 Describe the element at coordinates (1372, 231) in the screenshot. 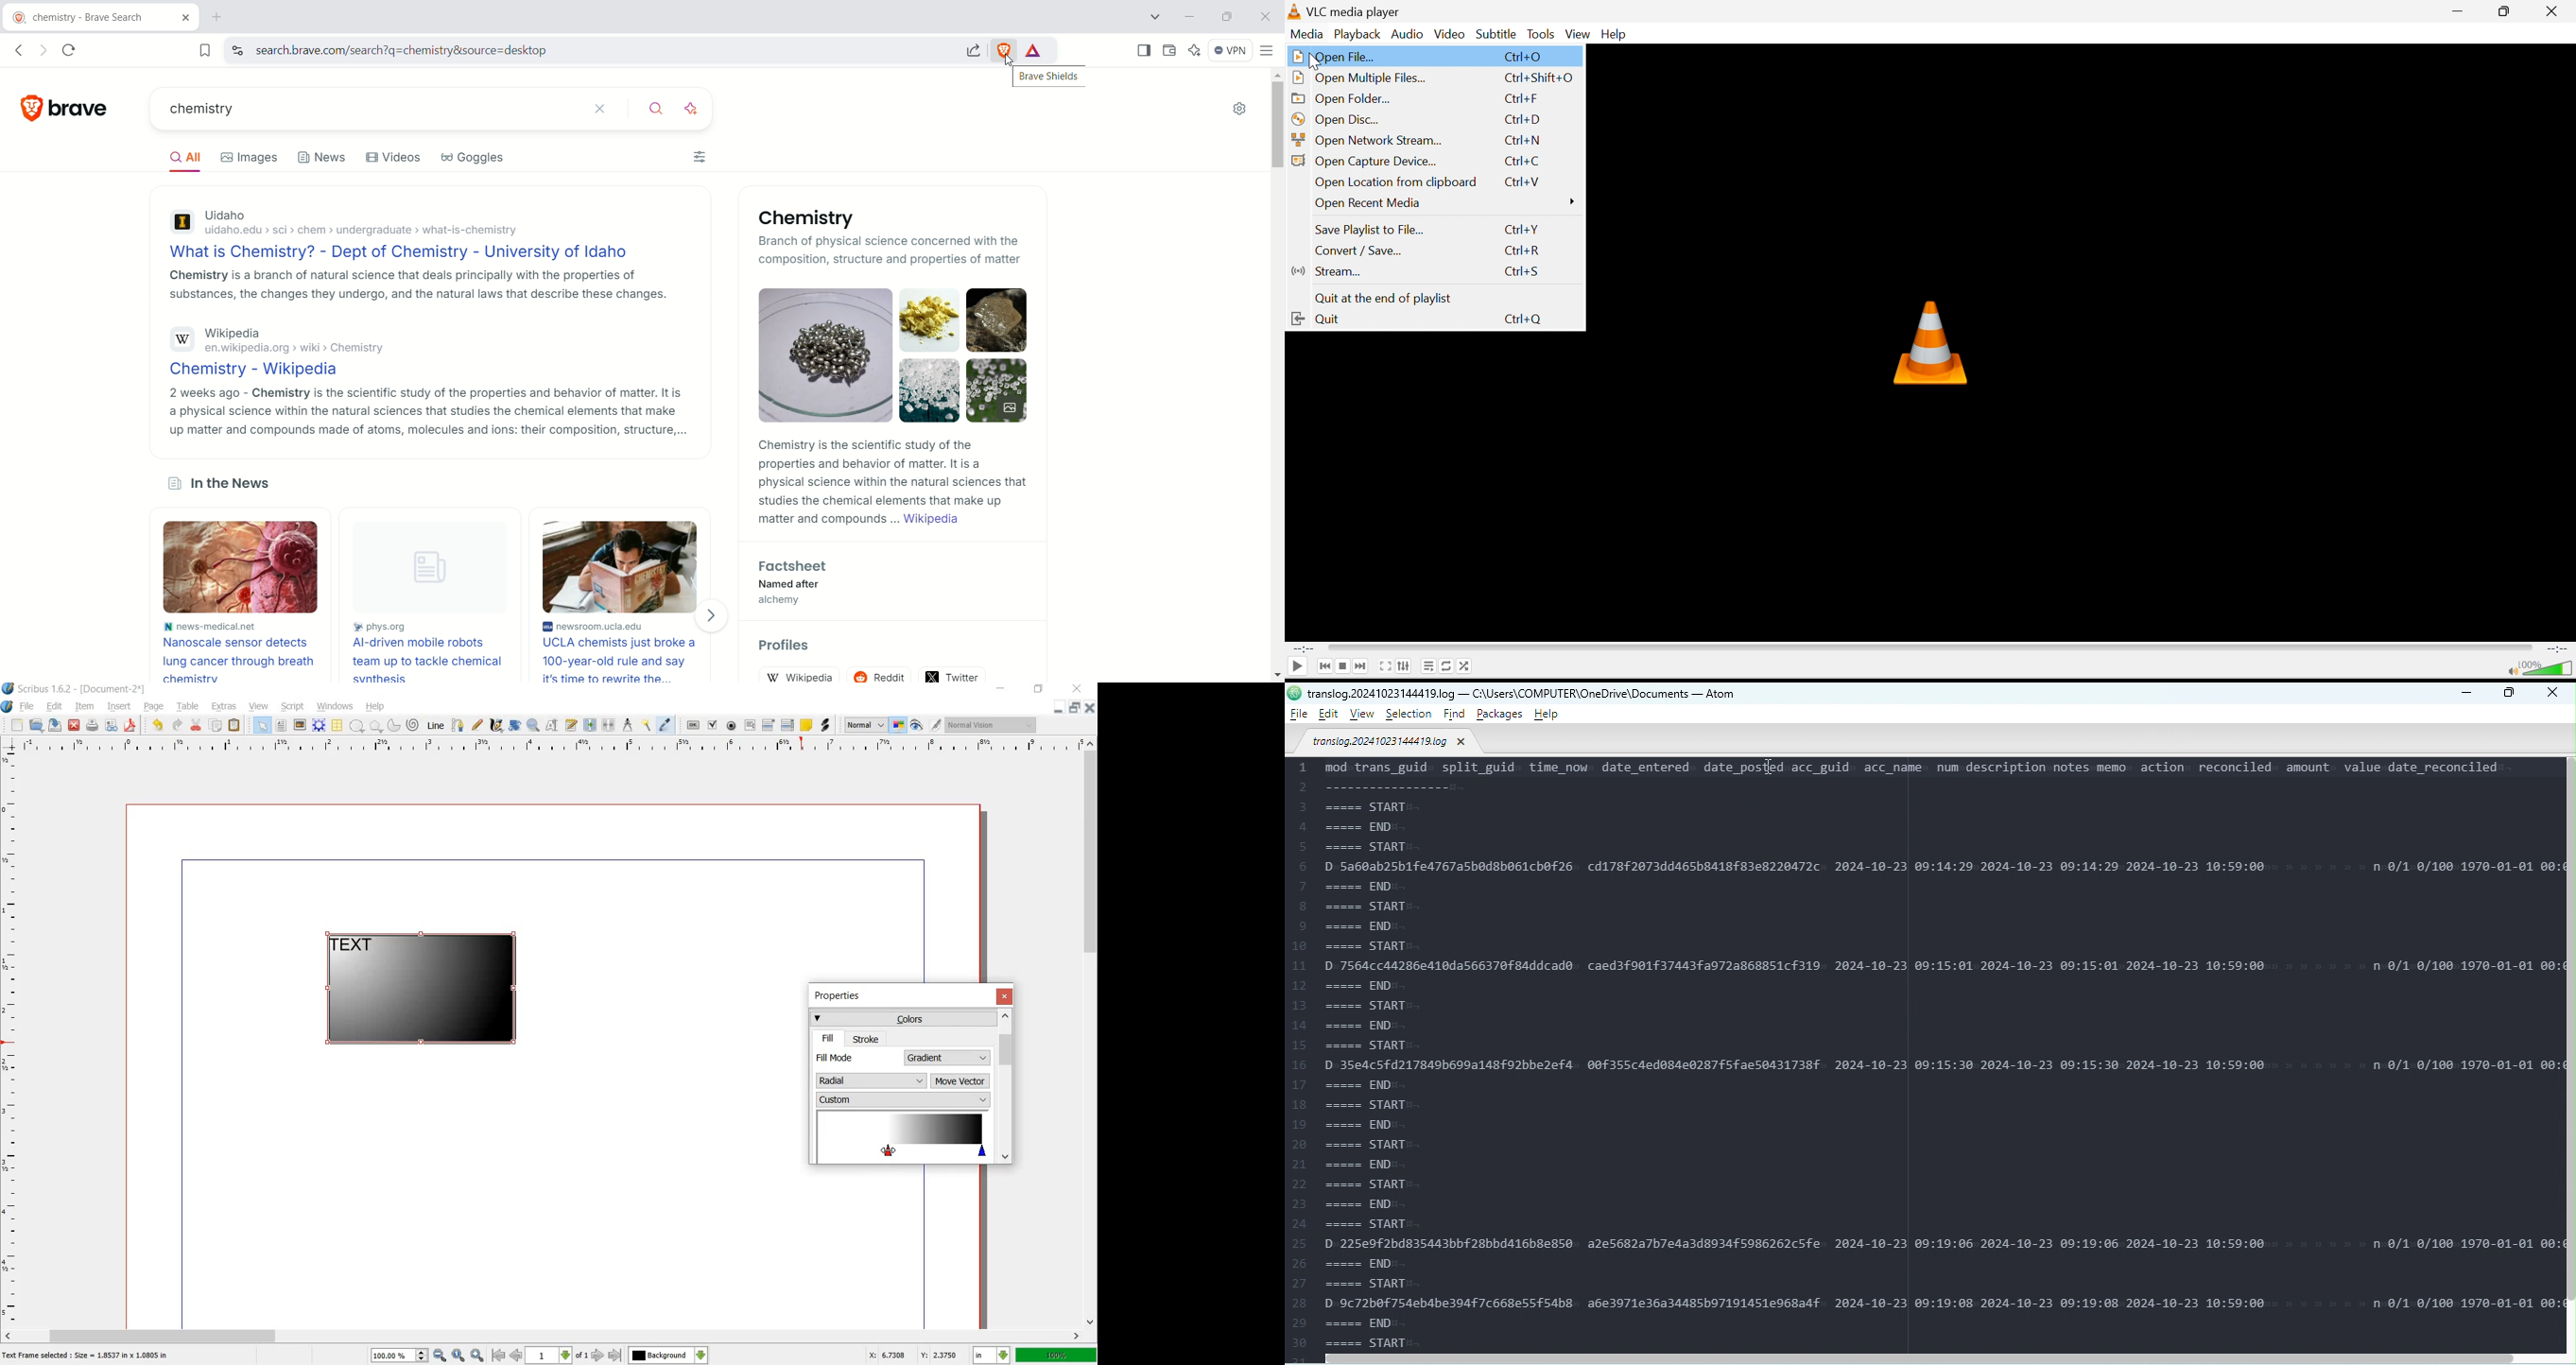

I see `Save Playlist to File...` at that location.